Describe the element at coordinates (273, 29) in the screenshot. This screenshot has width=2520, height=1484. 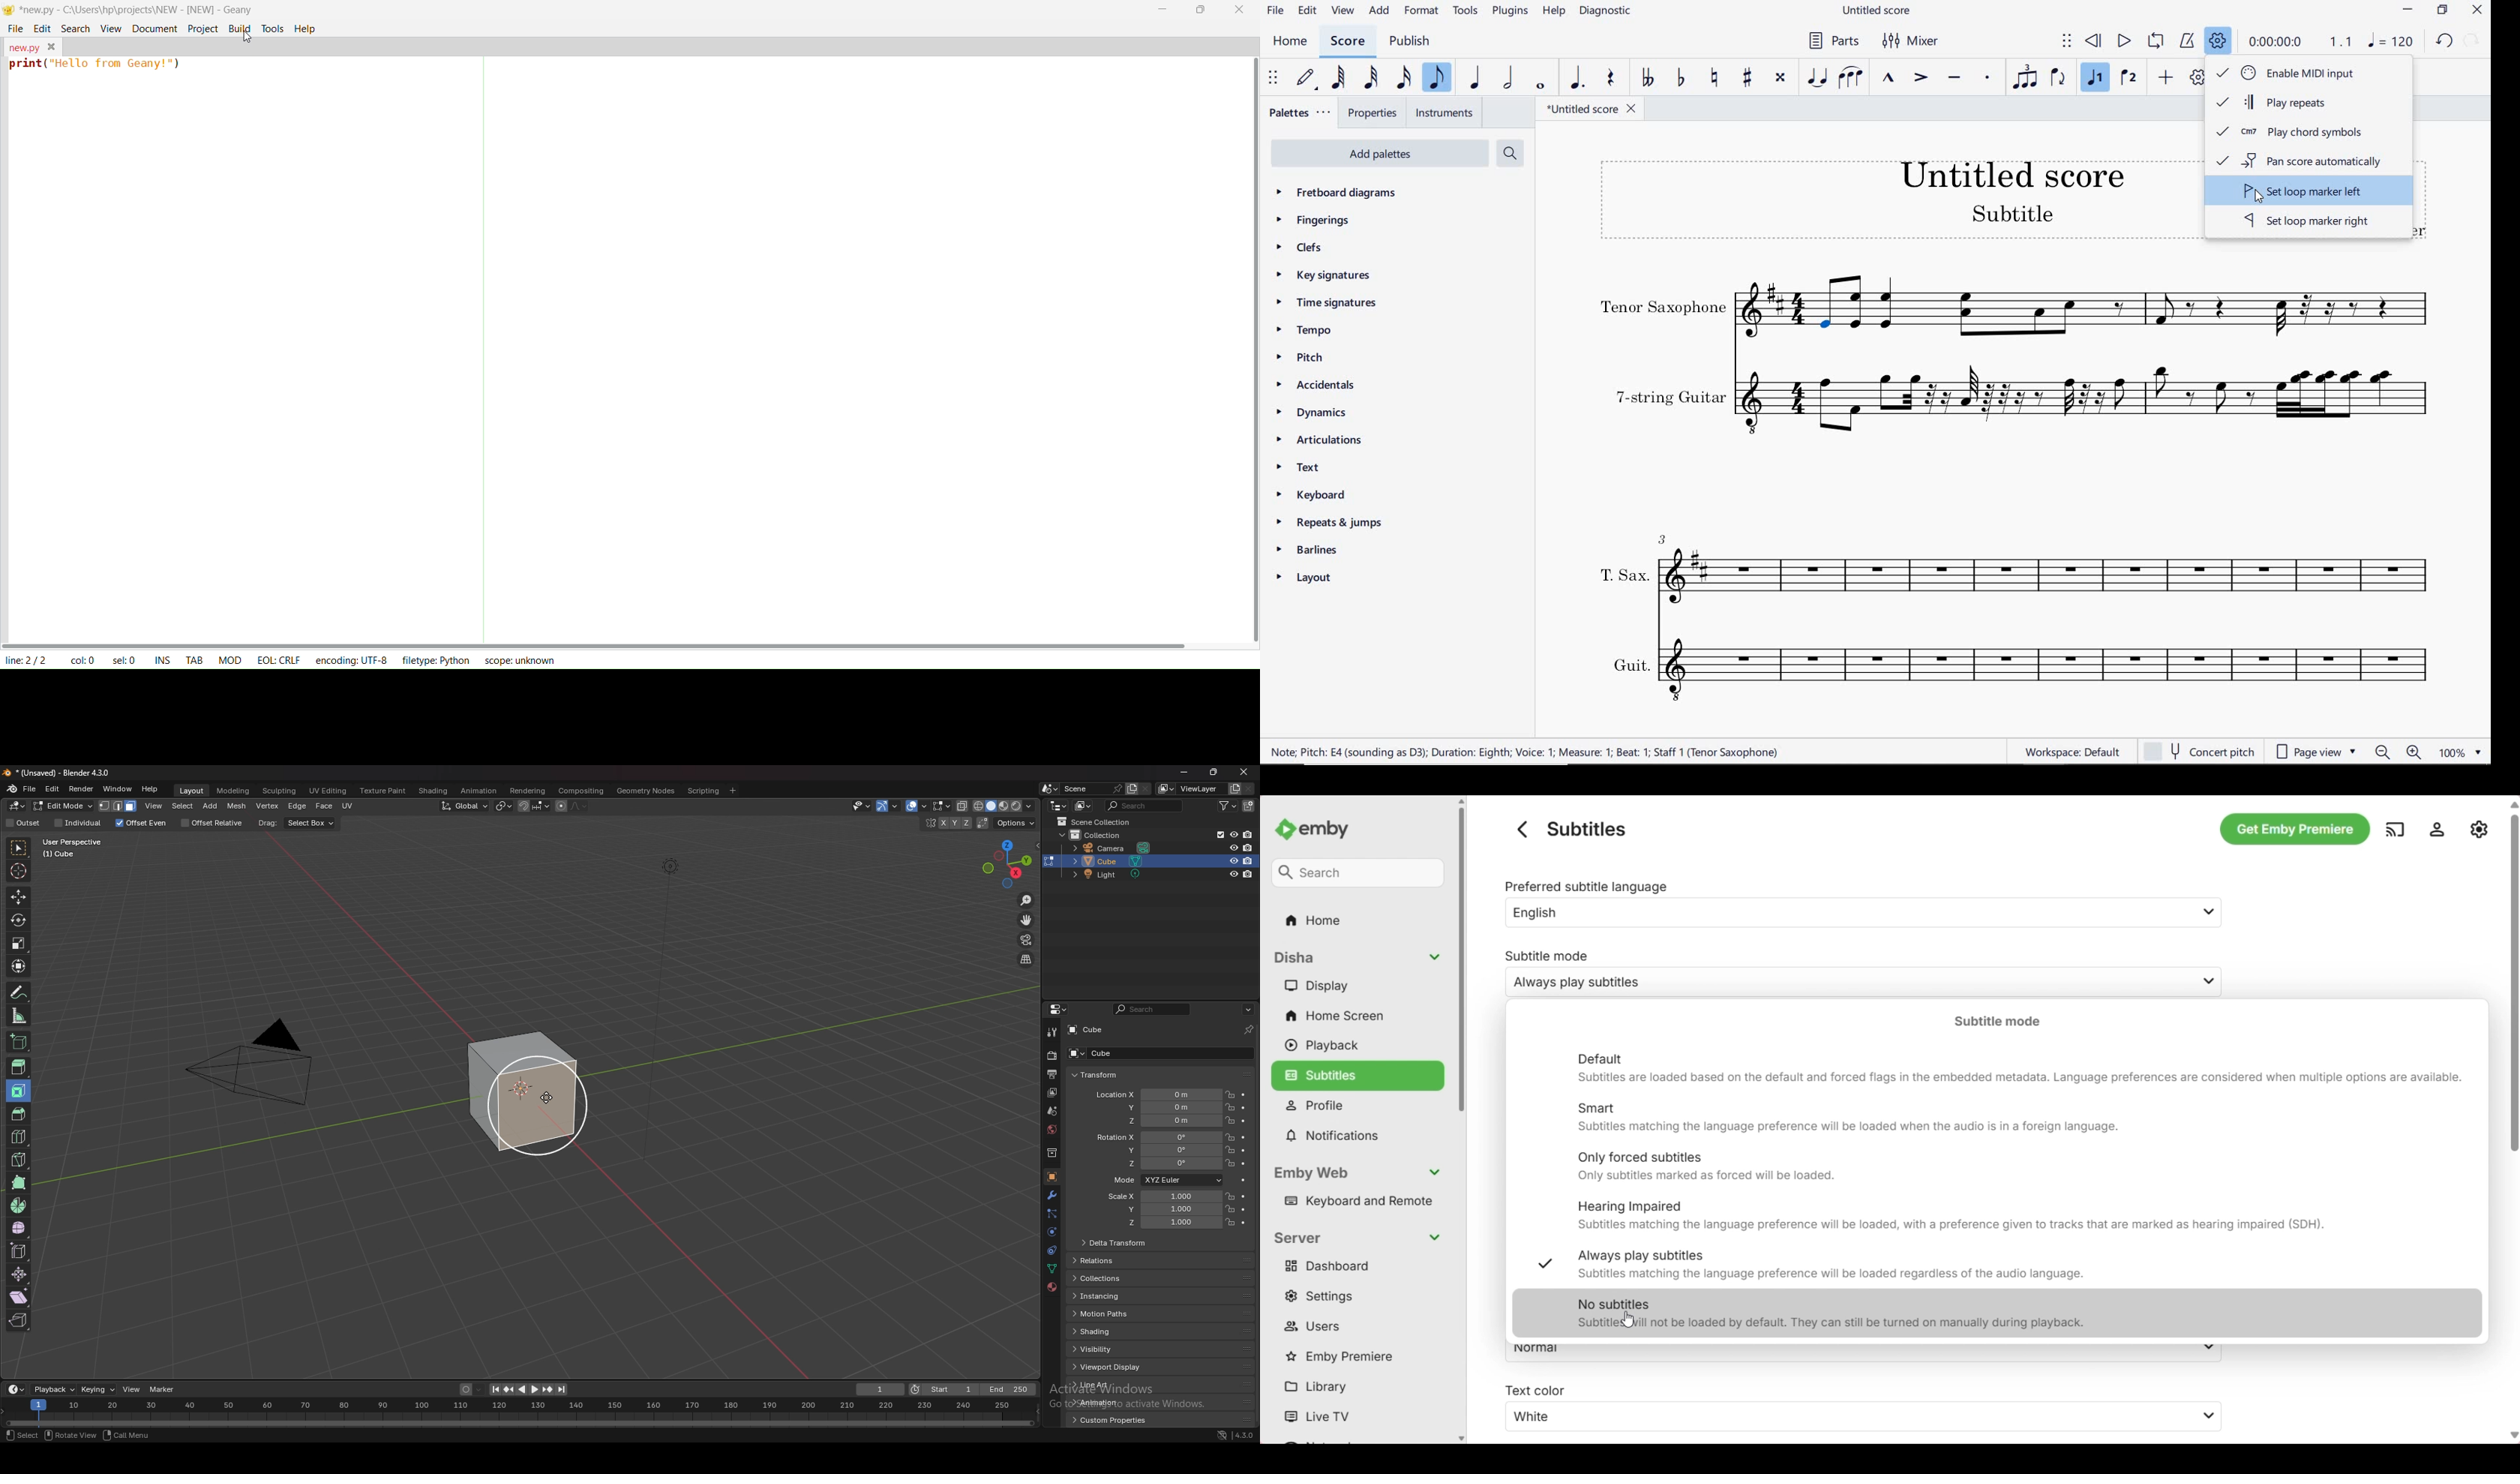
I see `tools` at that location.